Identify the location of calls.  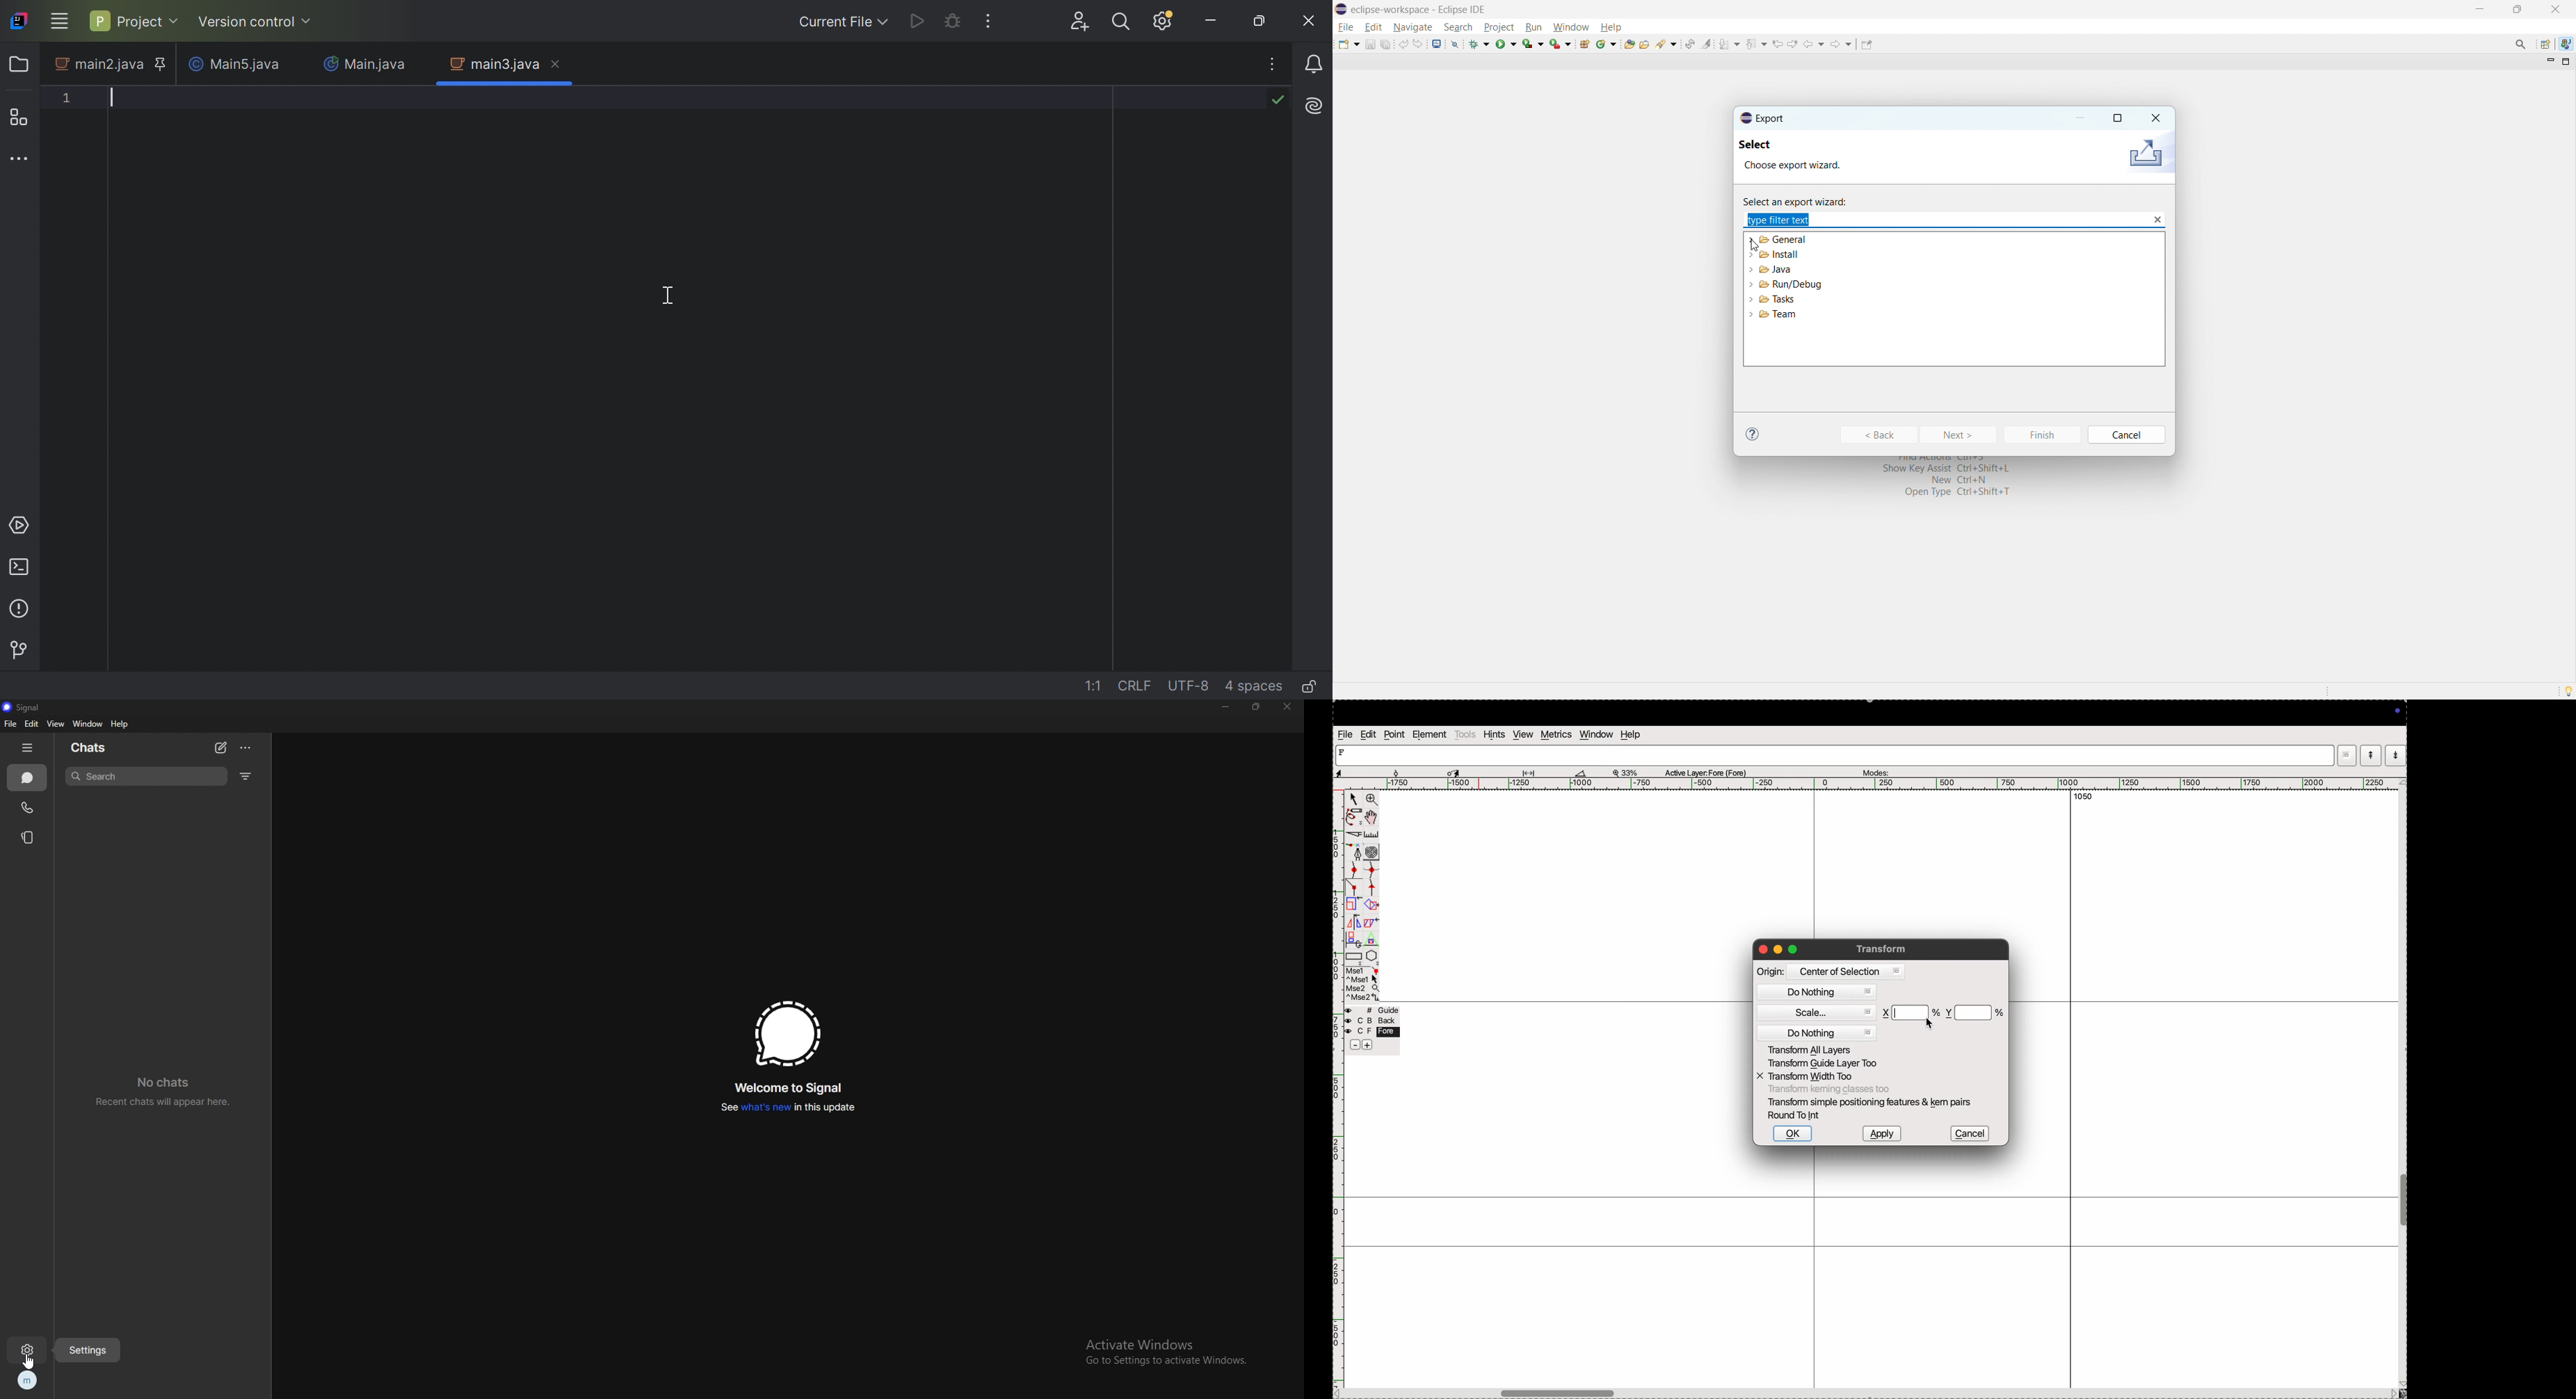
(28, 806).